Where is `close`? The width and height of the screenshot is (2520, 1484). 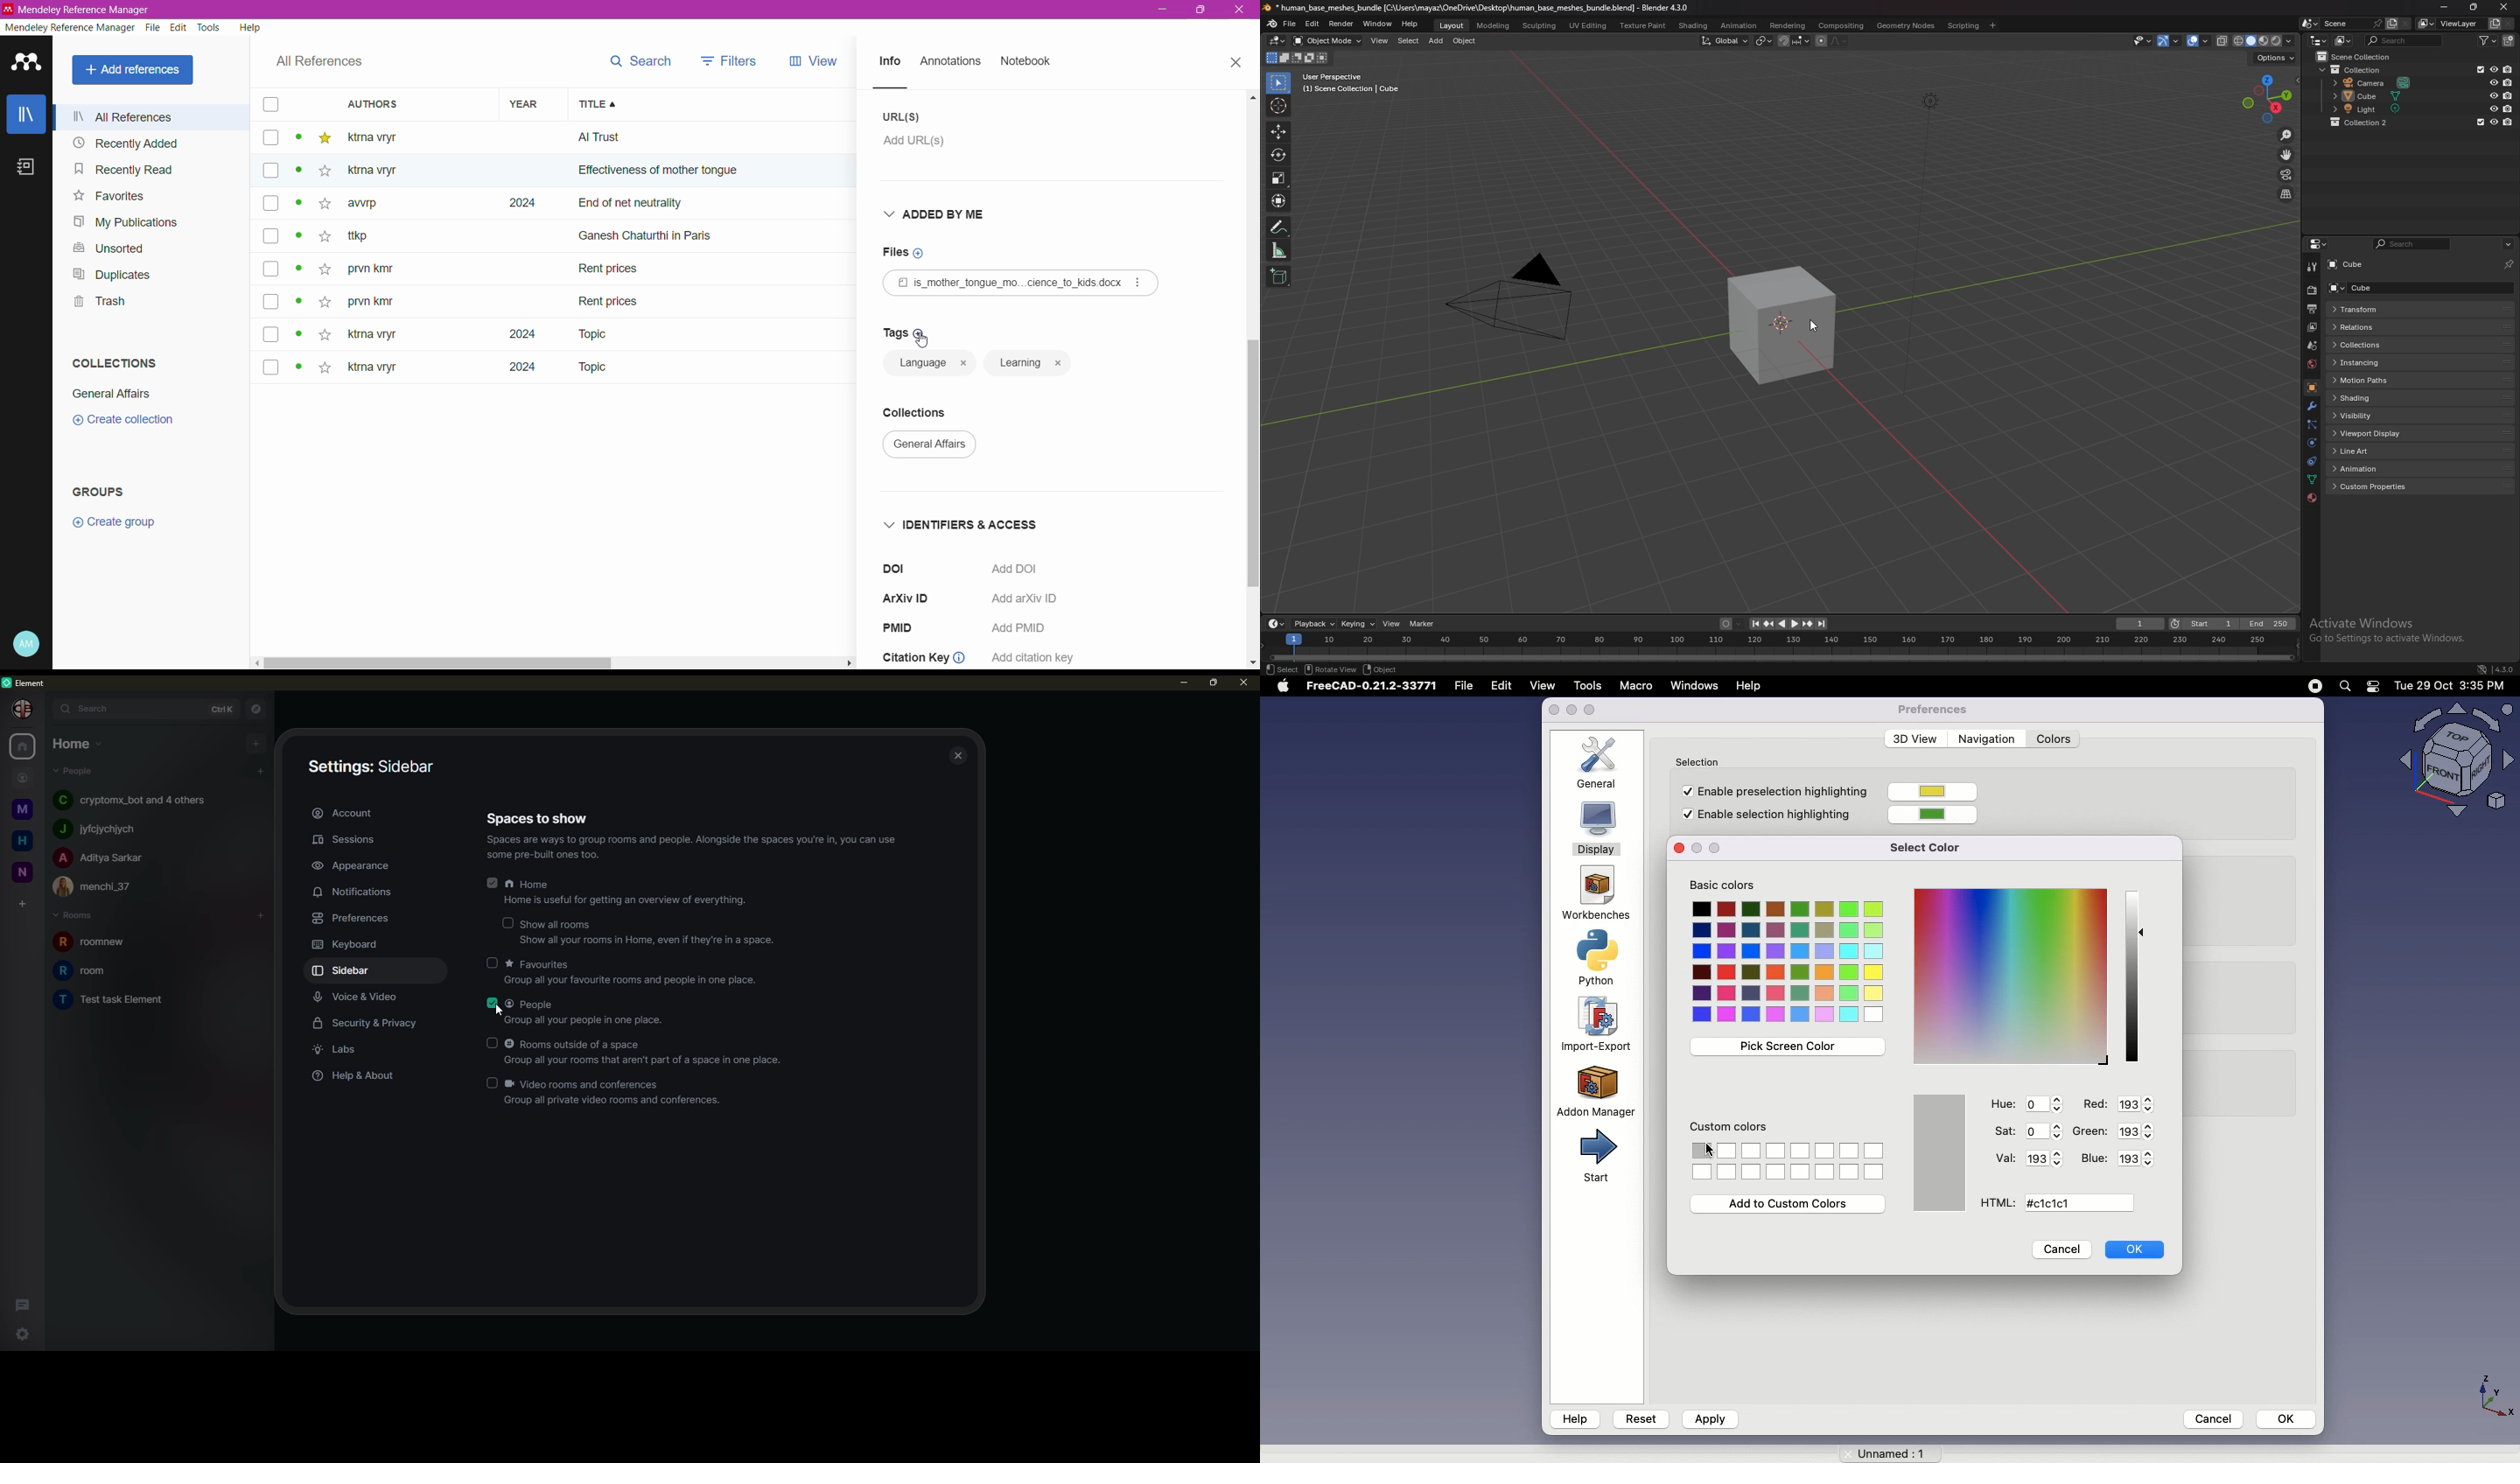
close is located at coordinates (959, 756).